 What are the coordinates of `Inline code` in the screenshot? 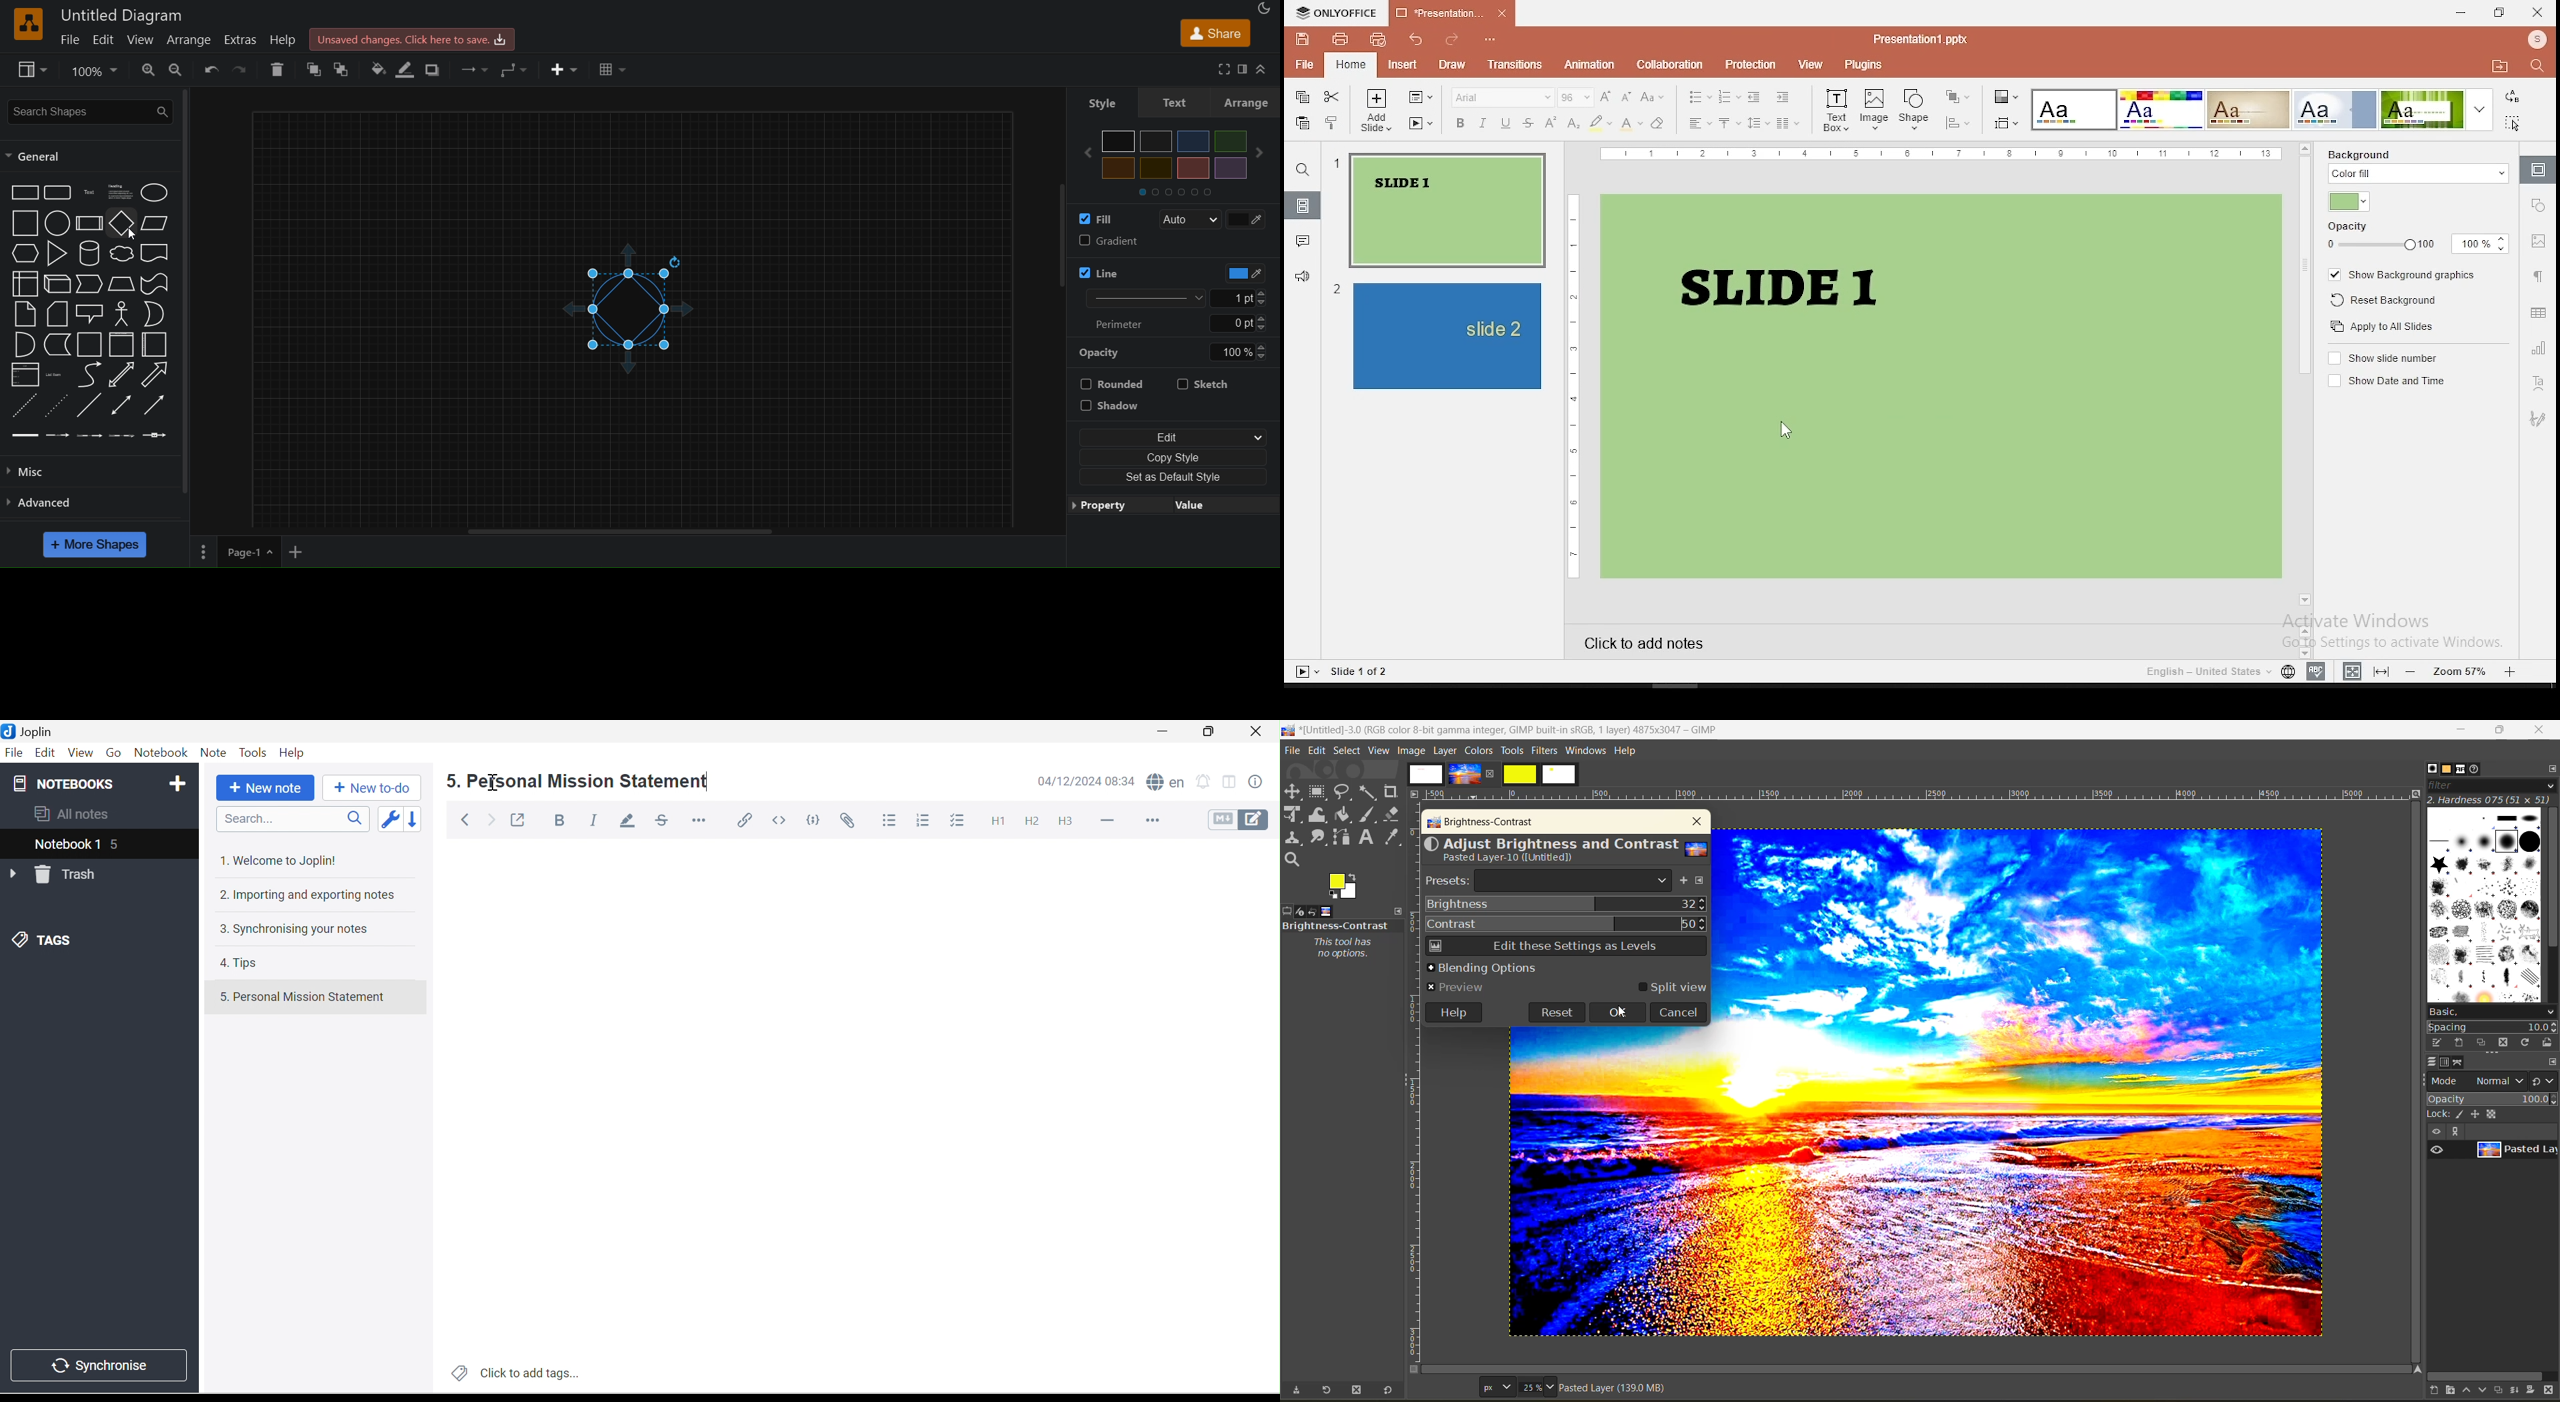 It's located at (778, 821).